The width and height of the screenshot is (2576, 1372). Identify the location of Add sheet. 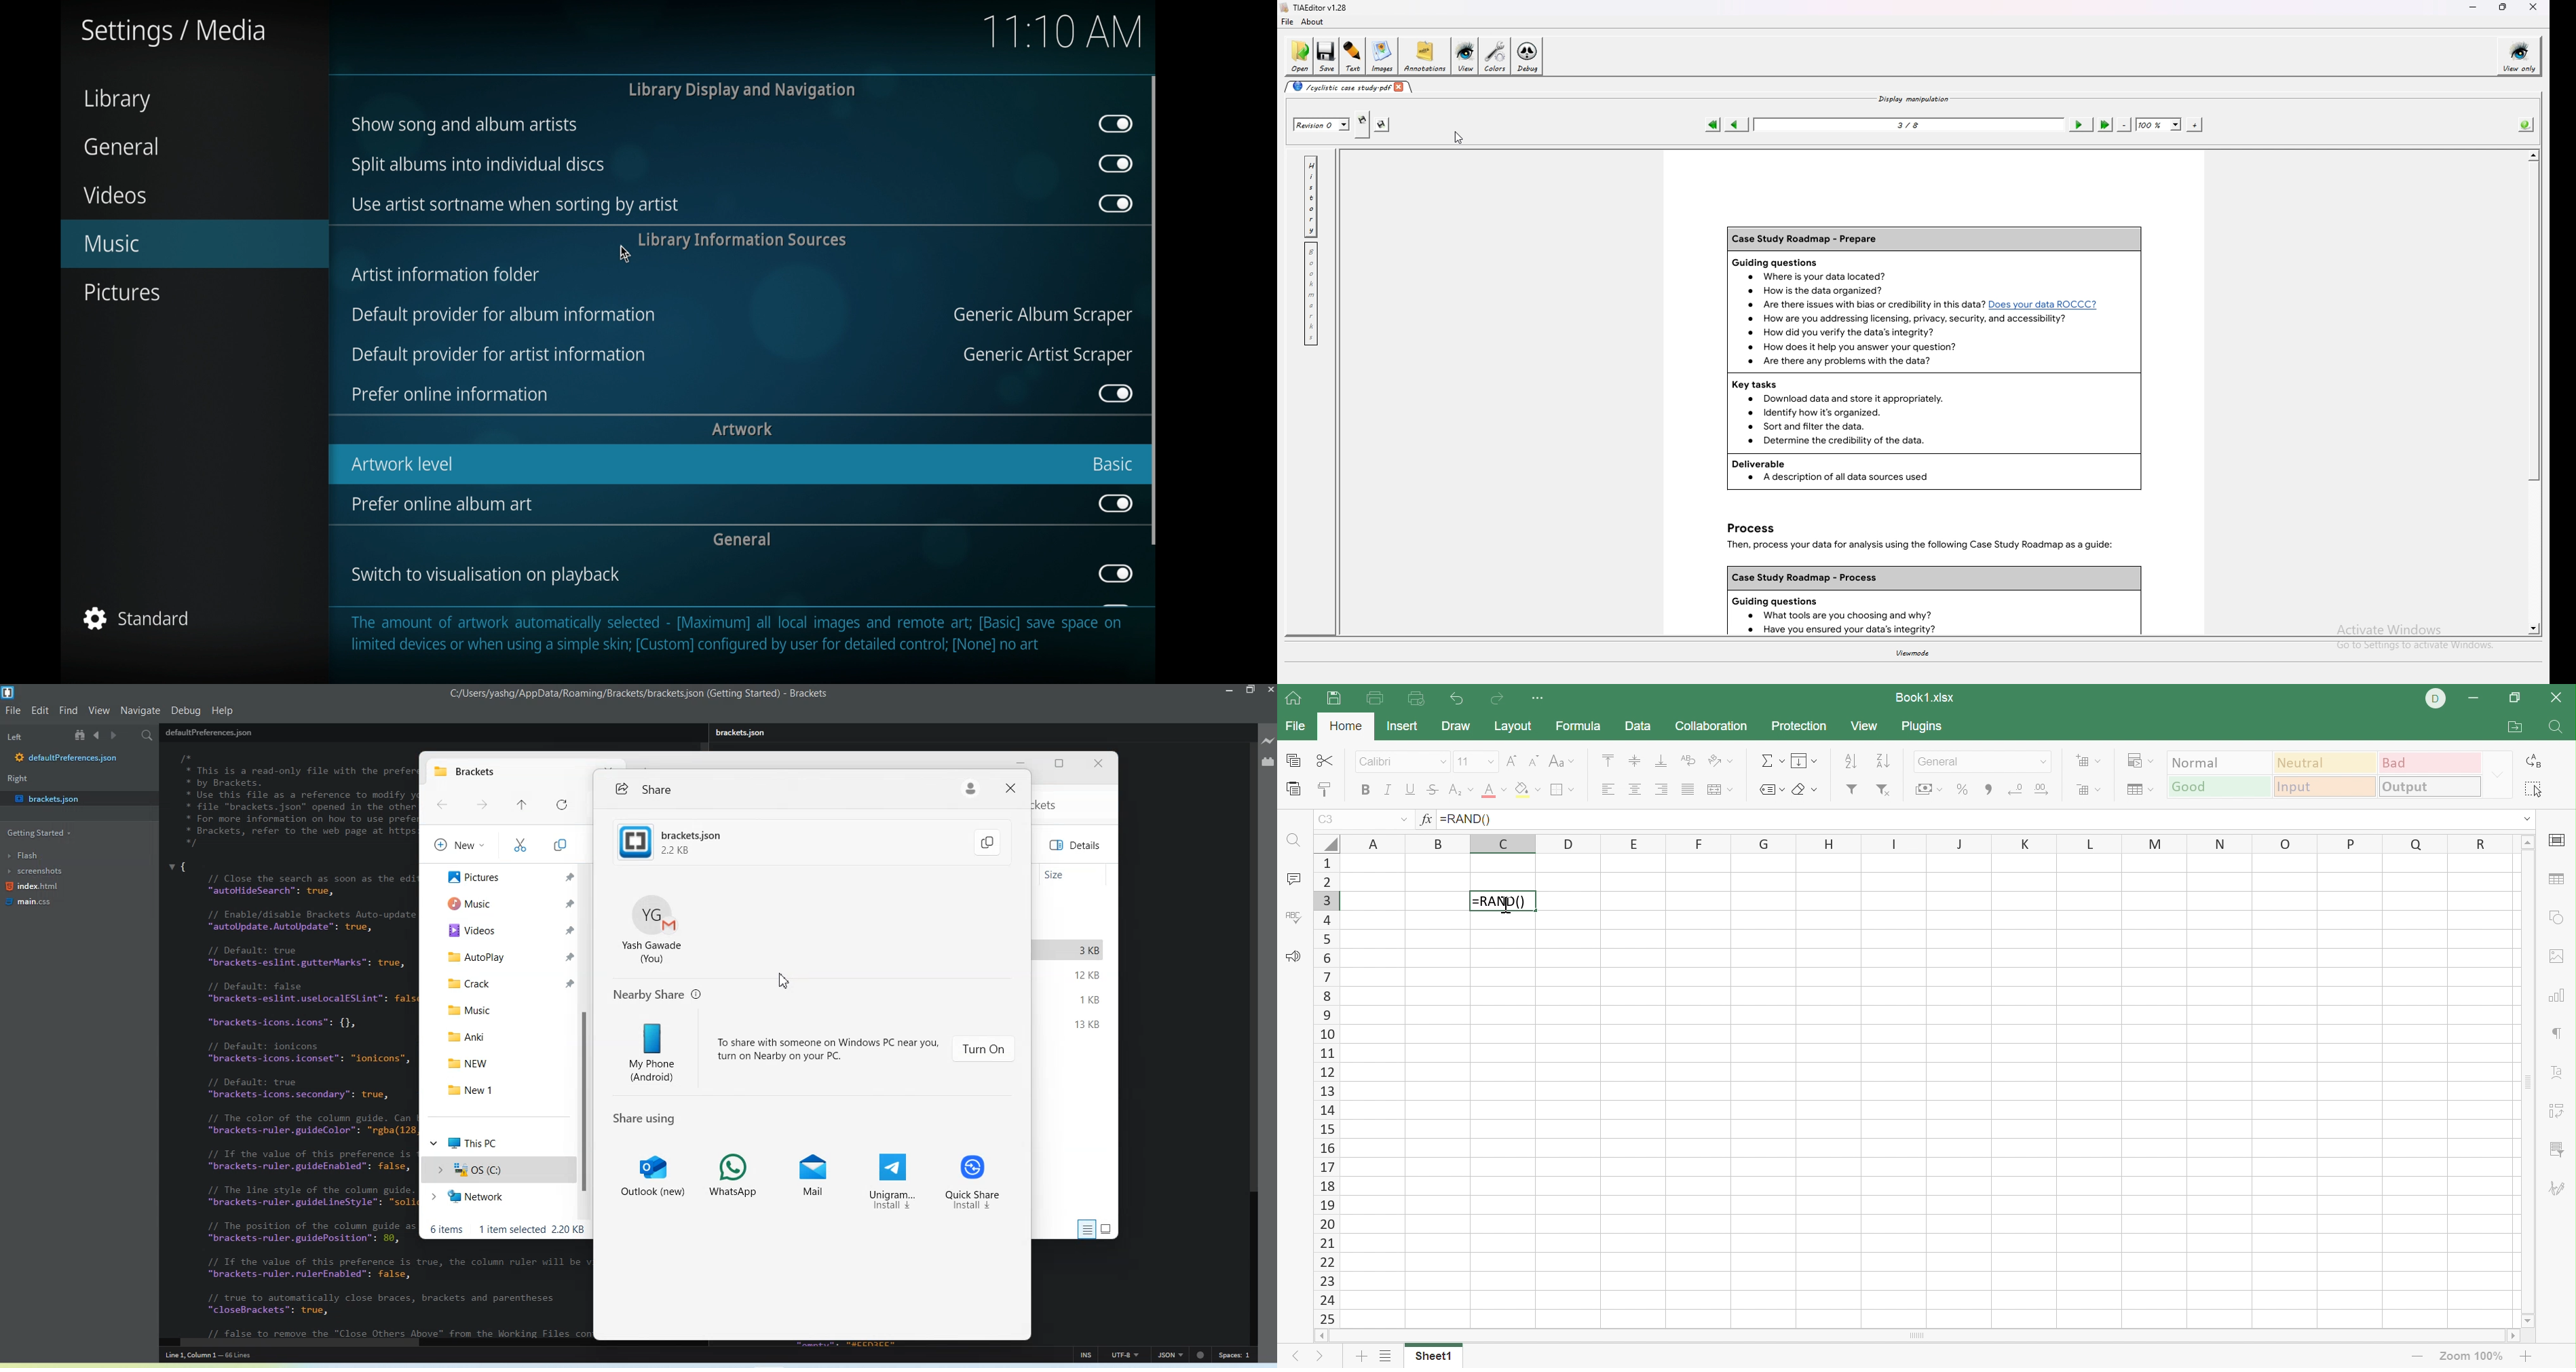
(1363, 1356).